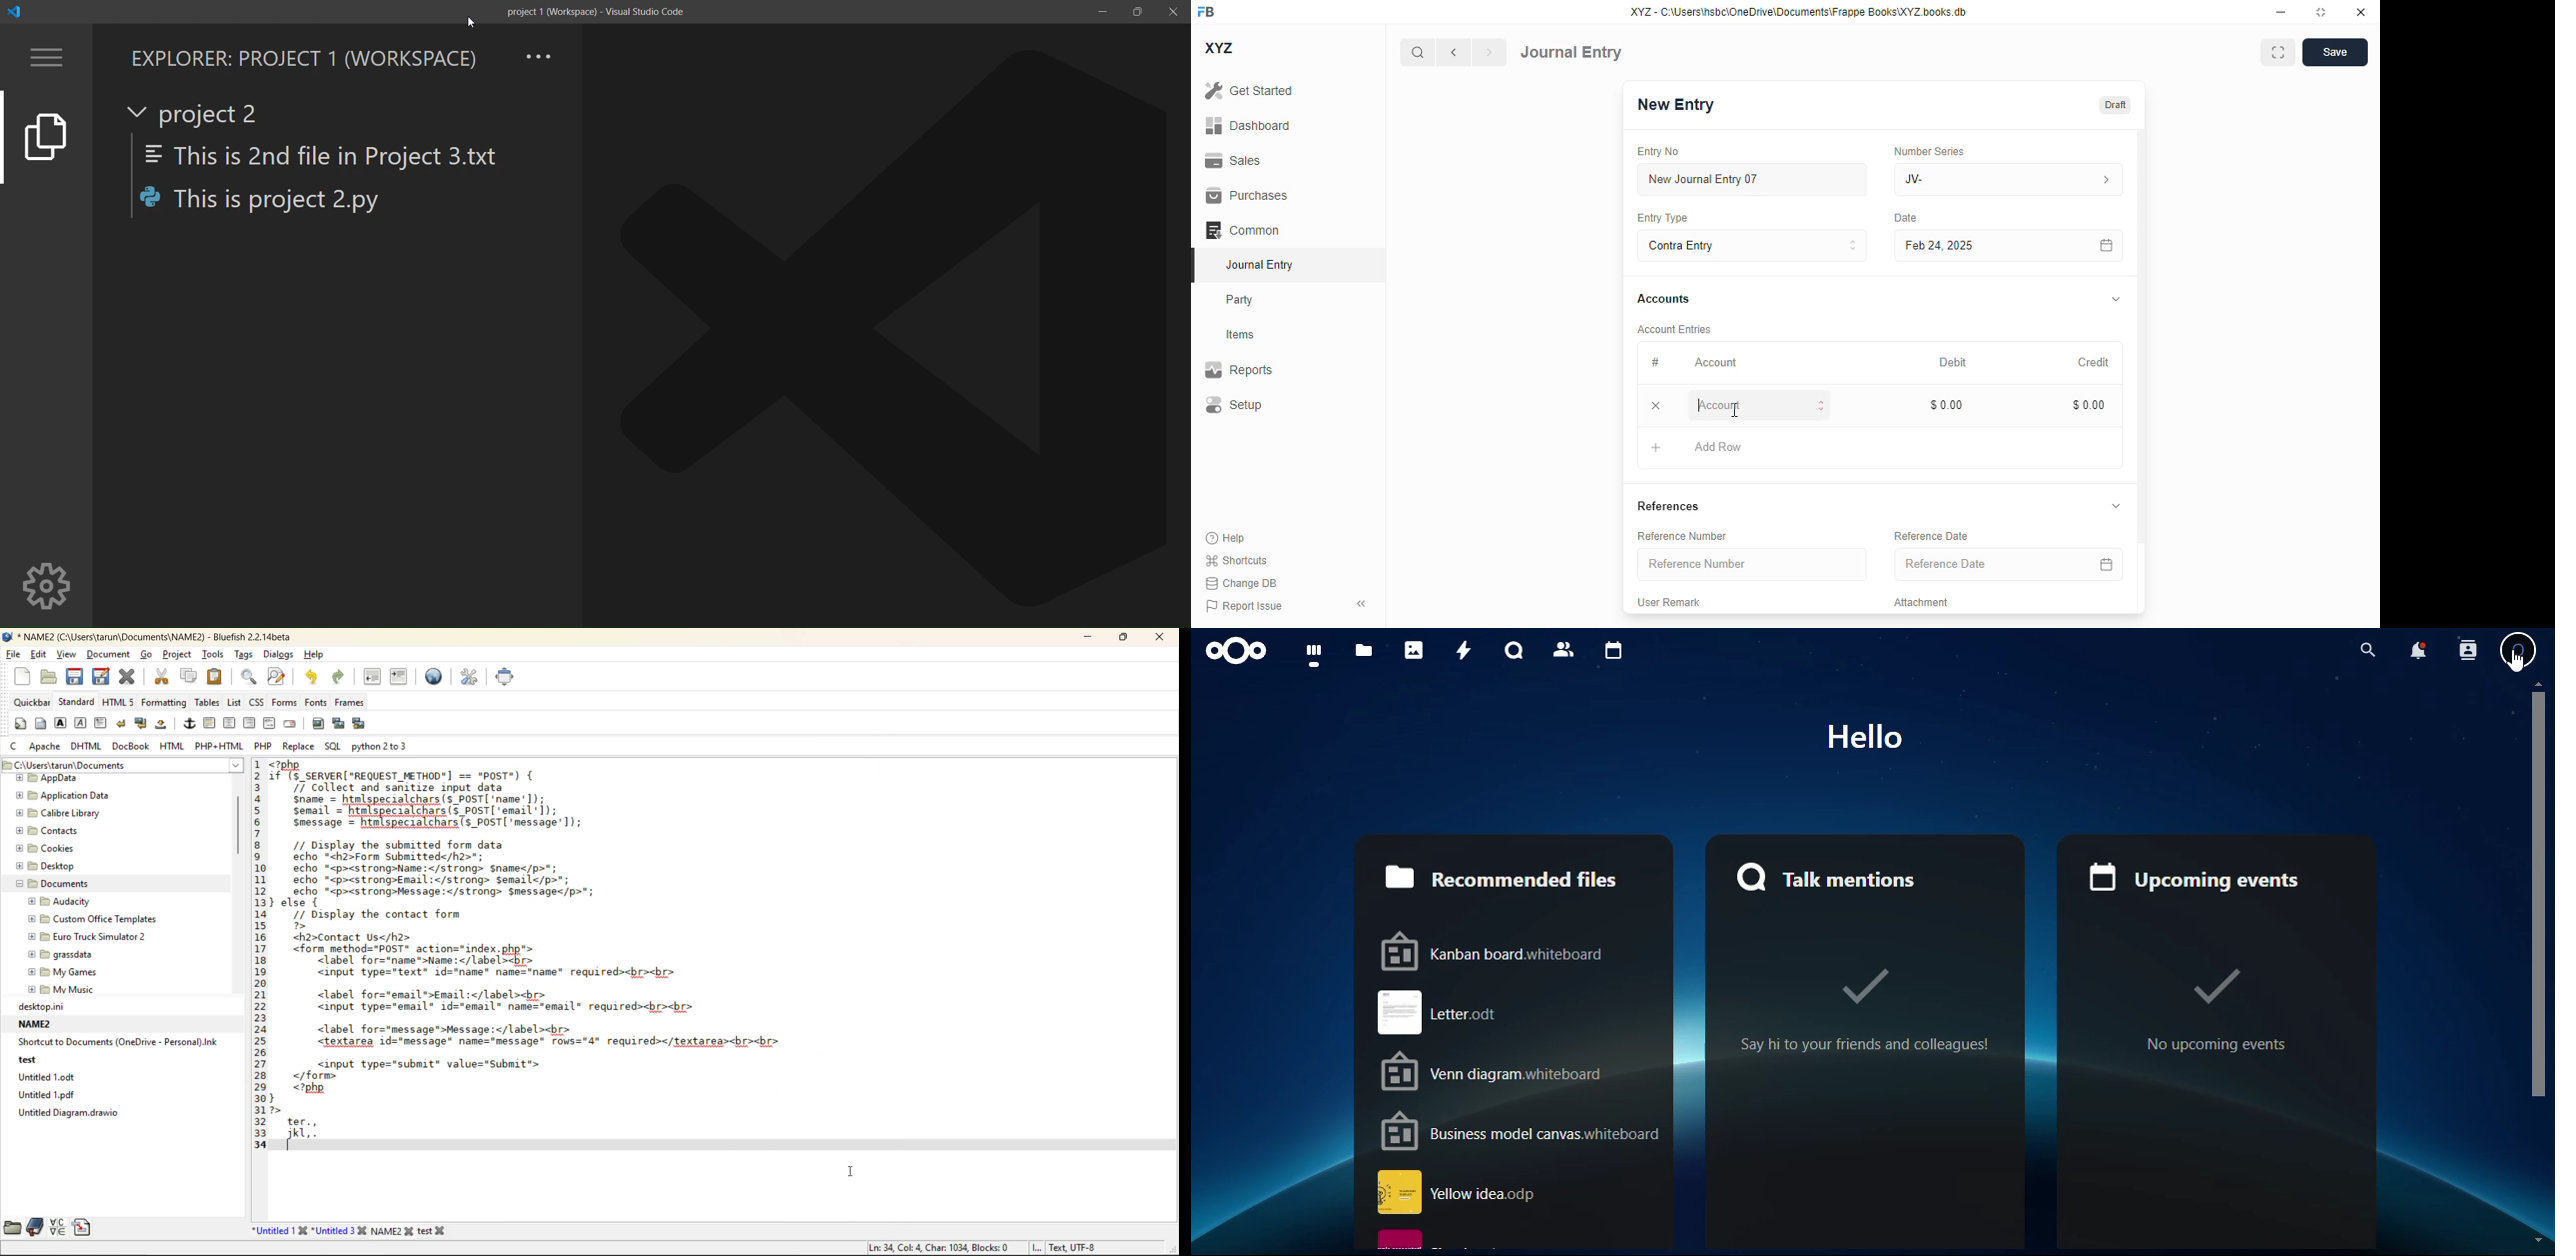  Describe the element at coordinates (2538, 1240) in the screenshot. I see `scroll down` at that location.